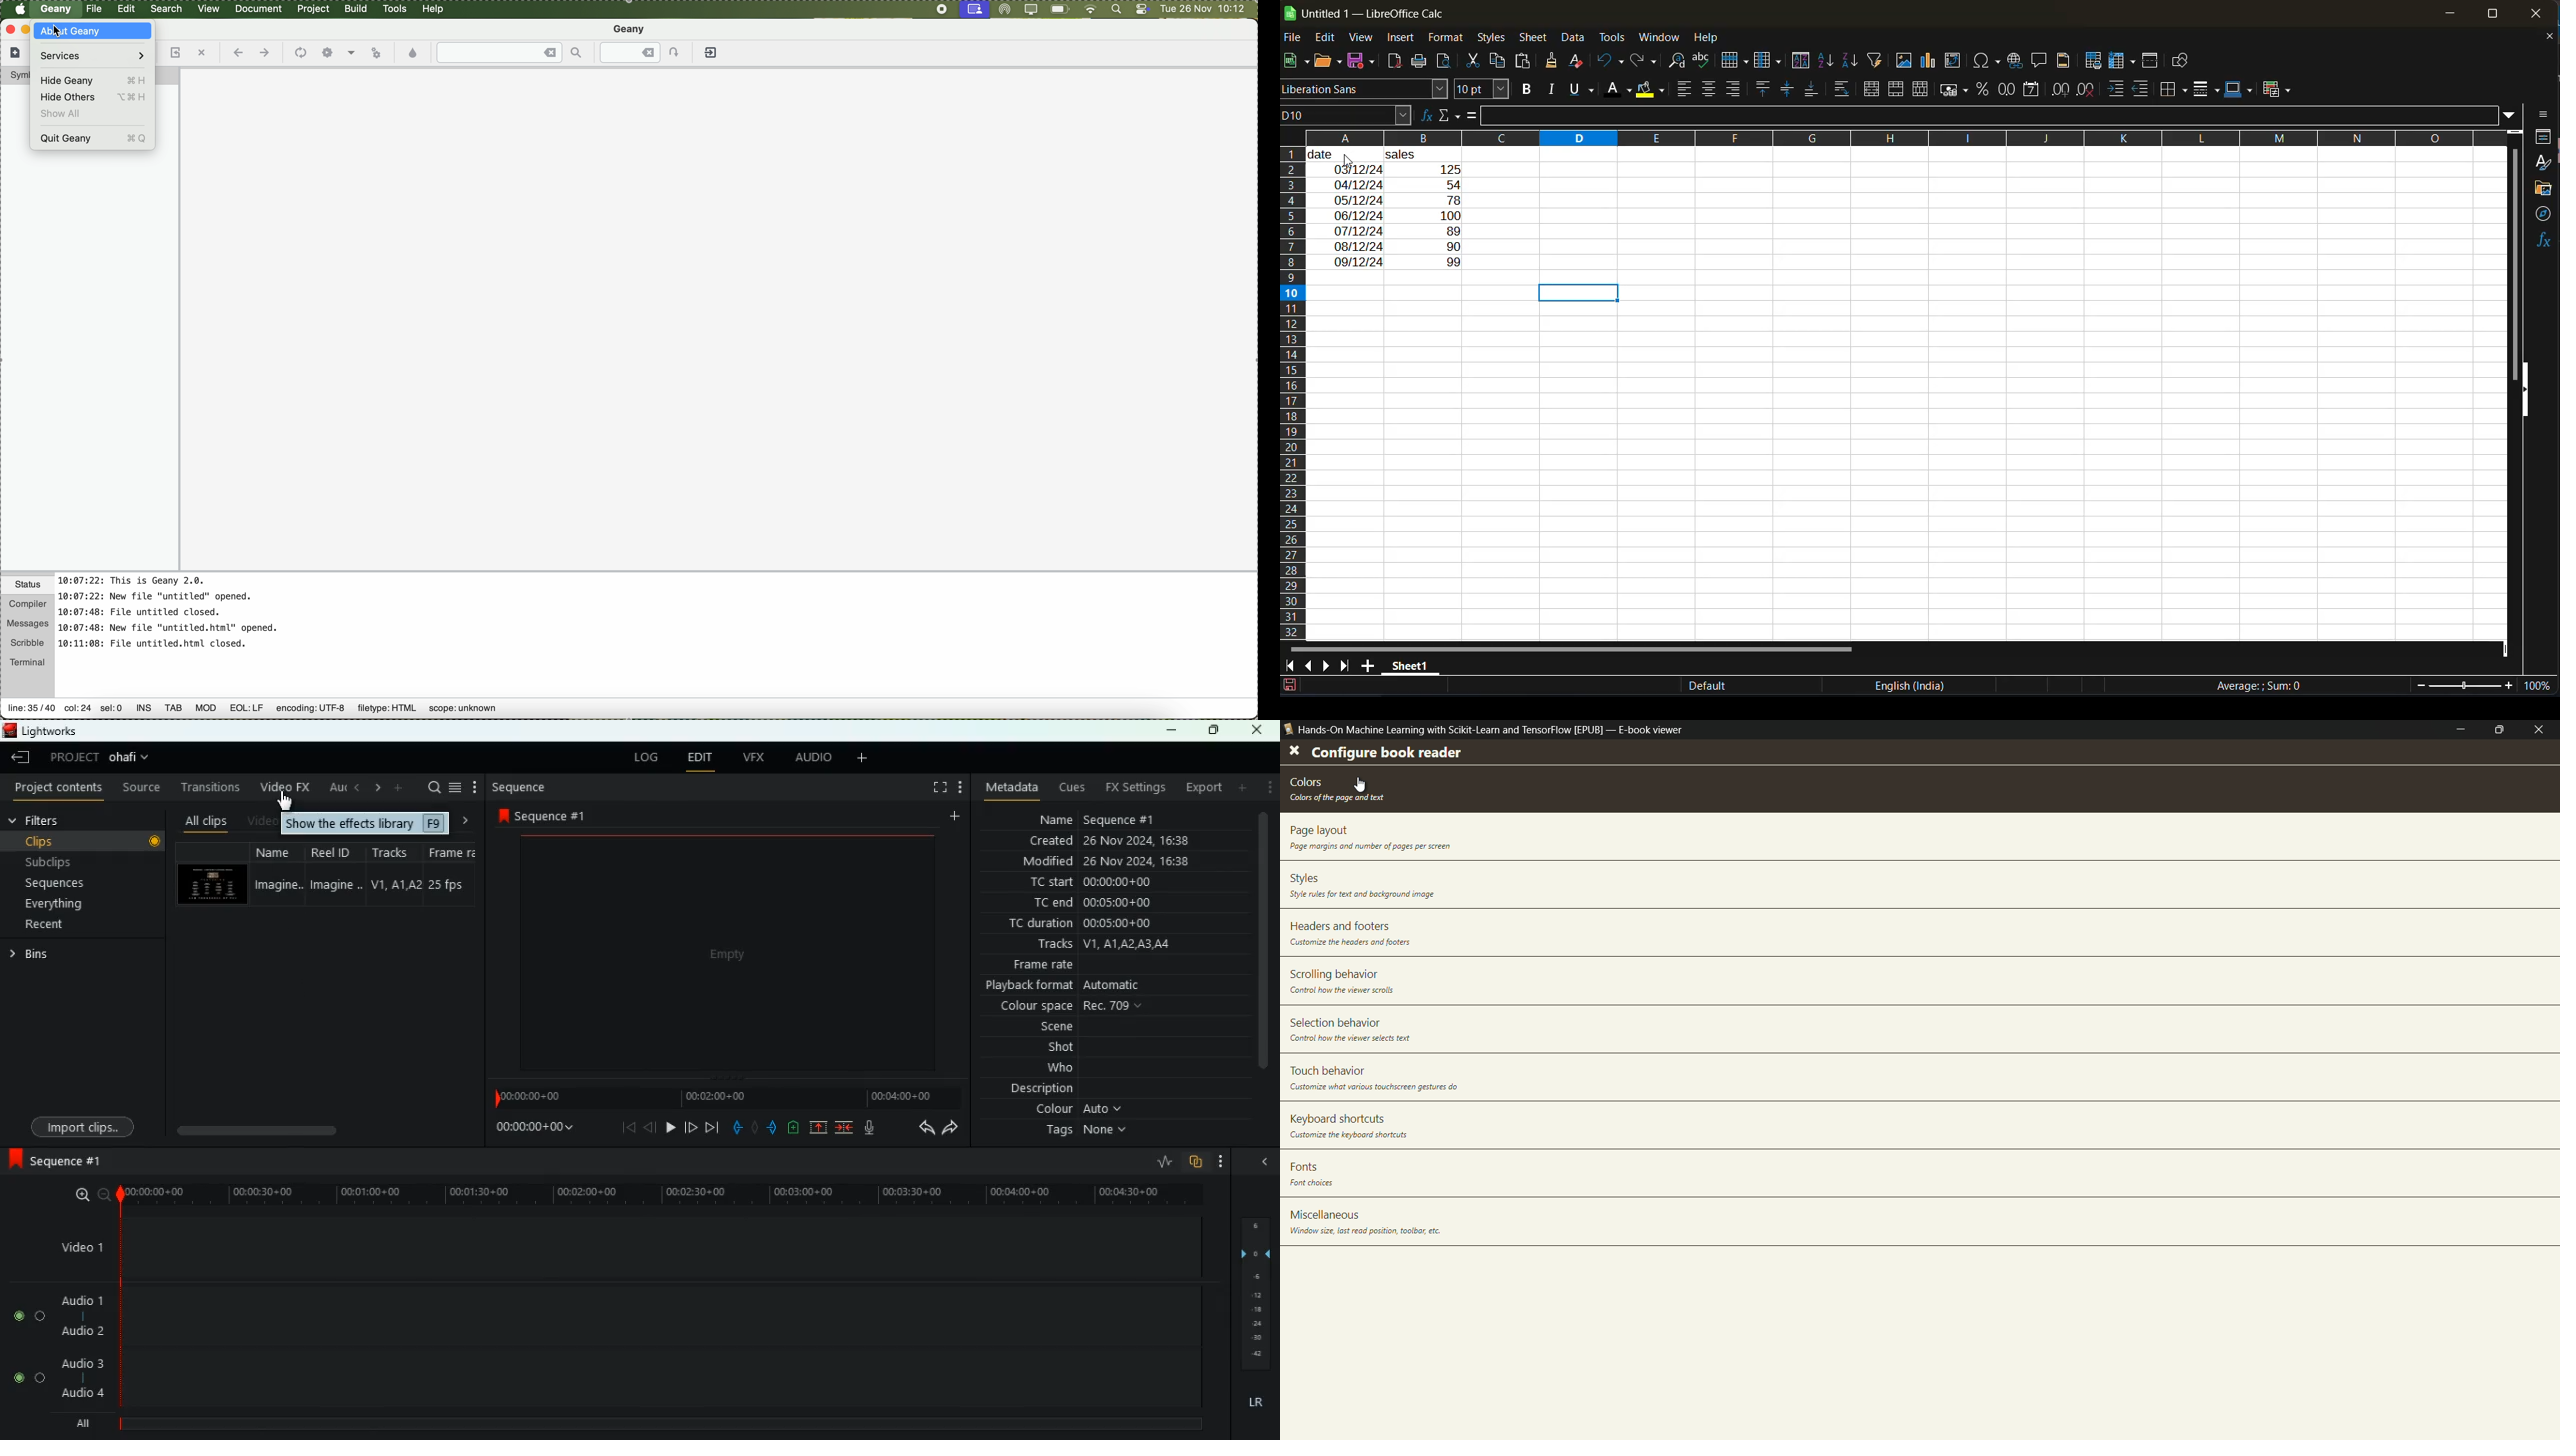  Describe the element at coordinates (2264, 686) in the screenshot. I see `formula` at that location.